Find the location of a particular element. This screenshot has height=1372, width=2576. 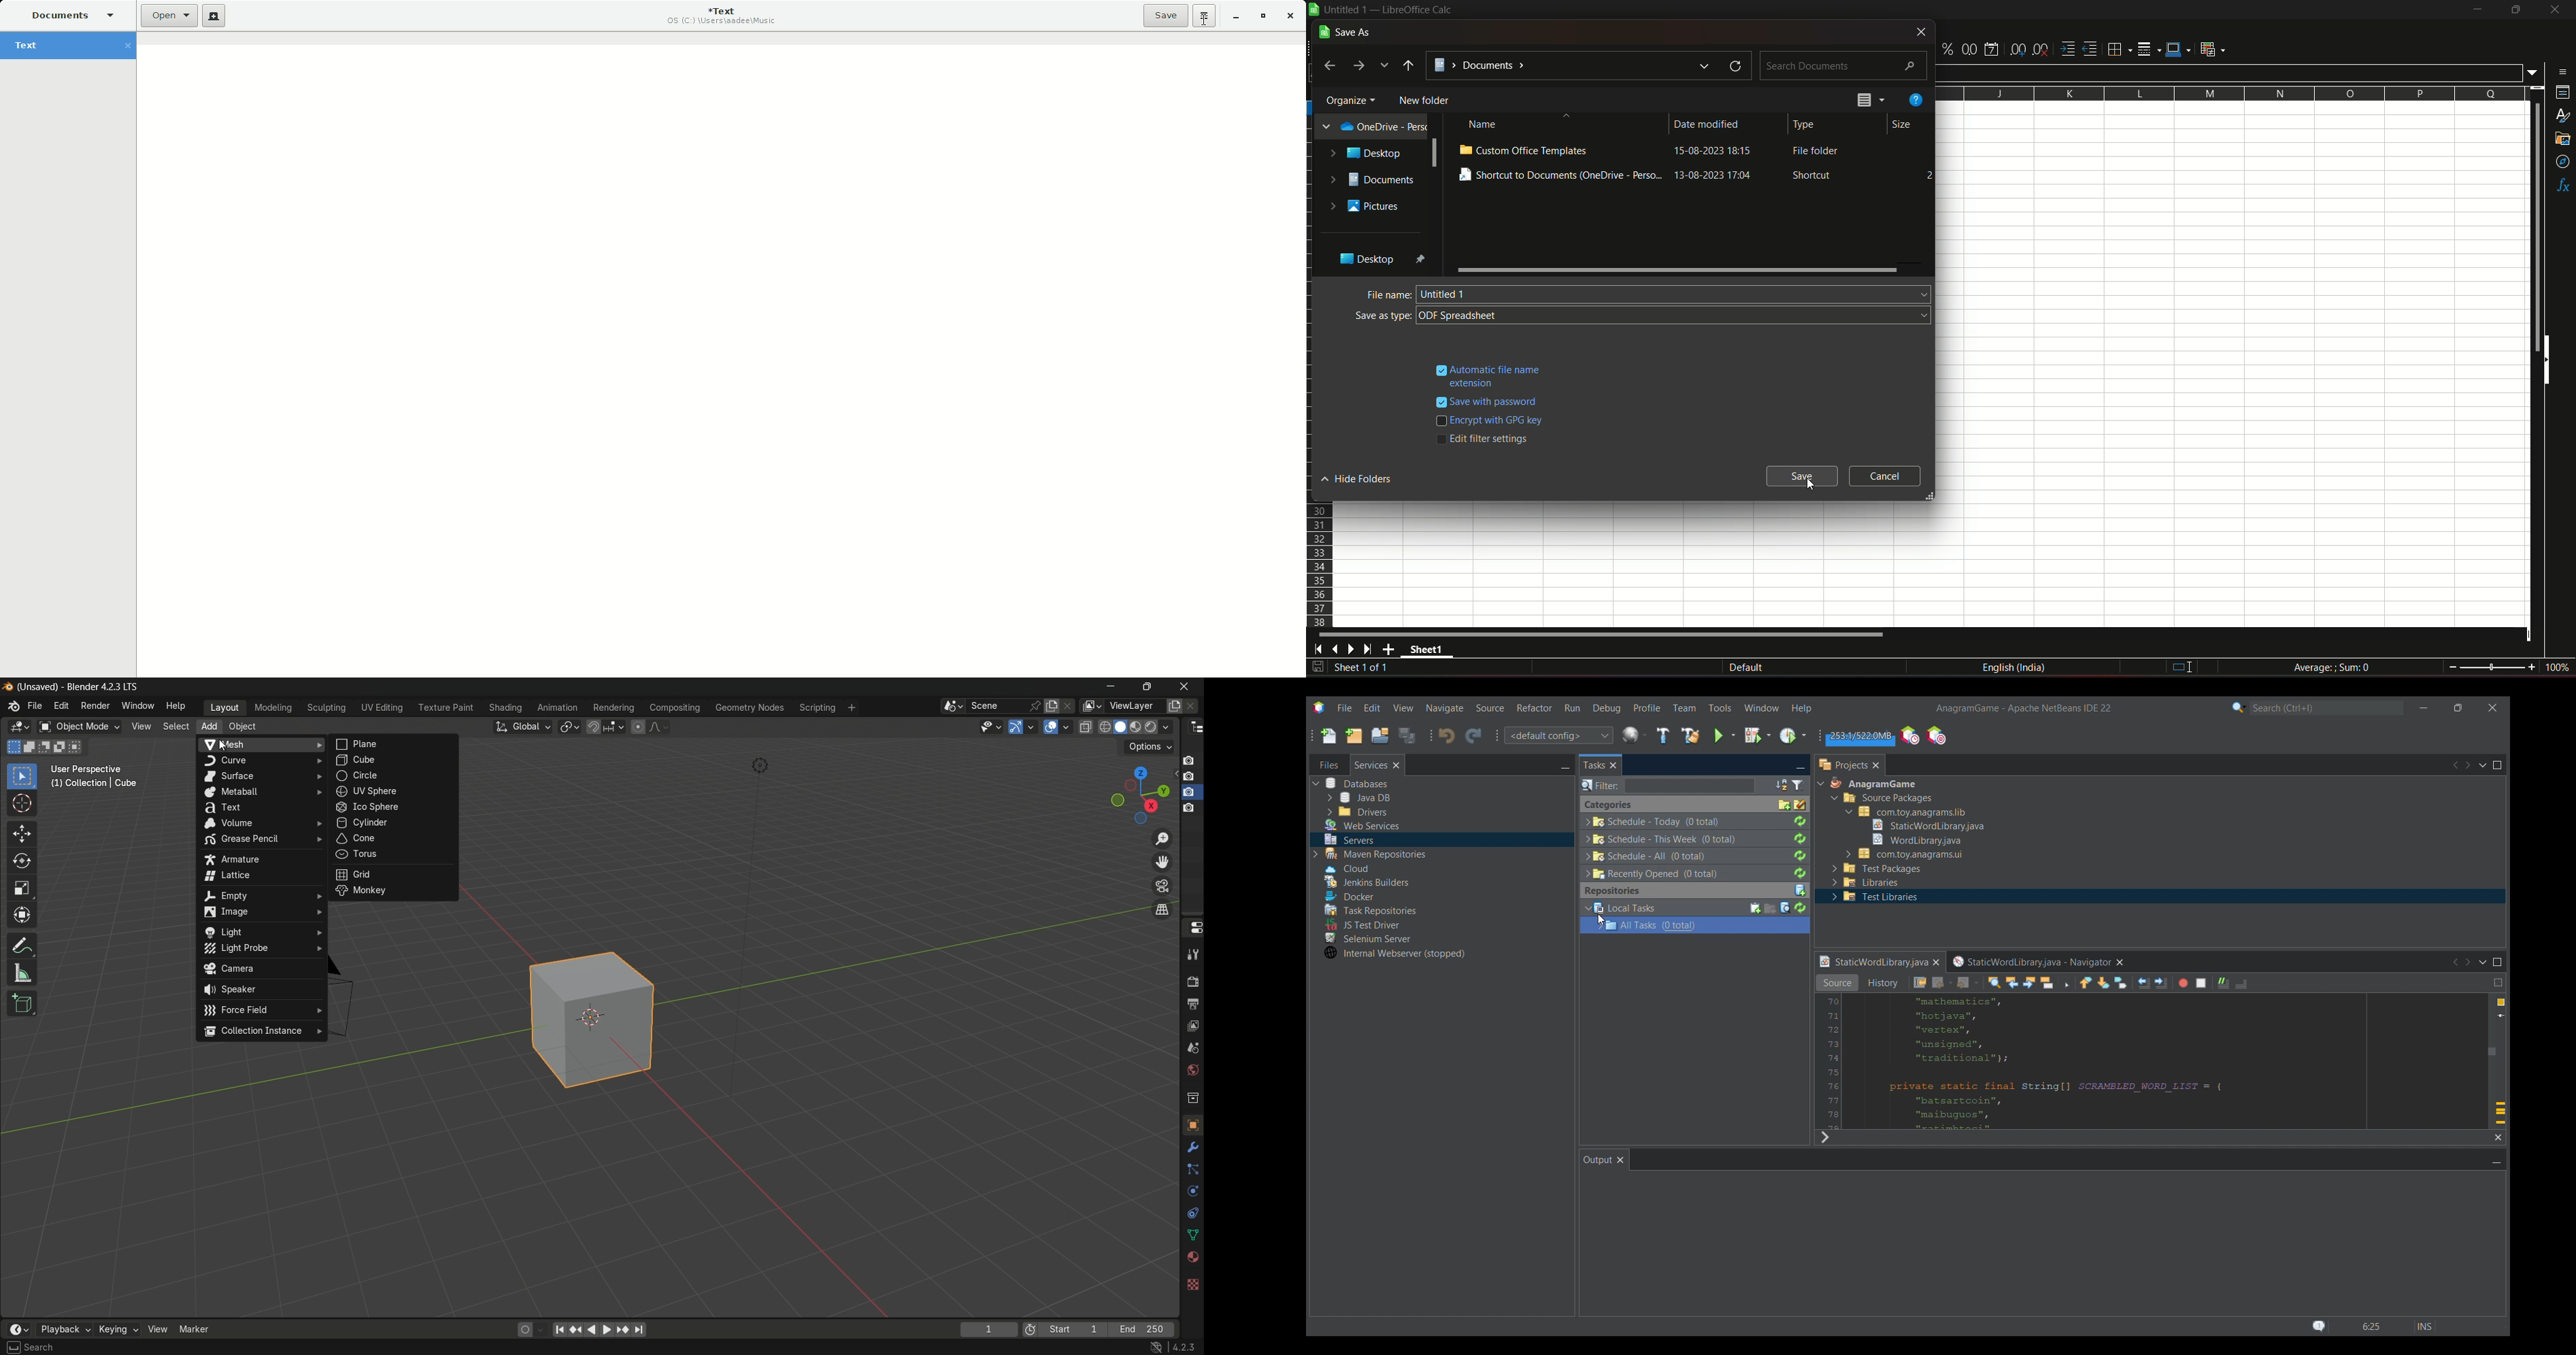

15-08-2023 18:15 is located at coordinates (1720, 153).